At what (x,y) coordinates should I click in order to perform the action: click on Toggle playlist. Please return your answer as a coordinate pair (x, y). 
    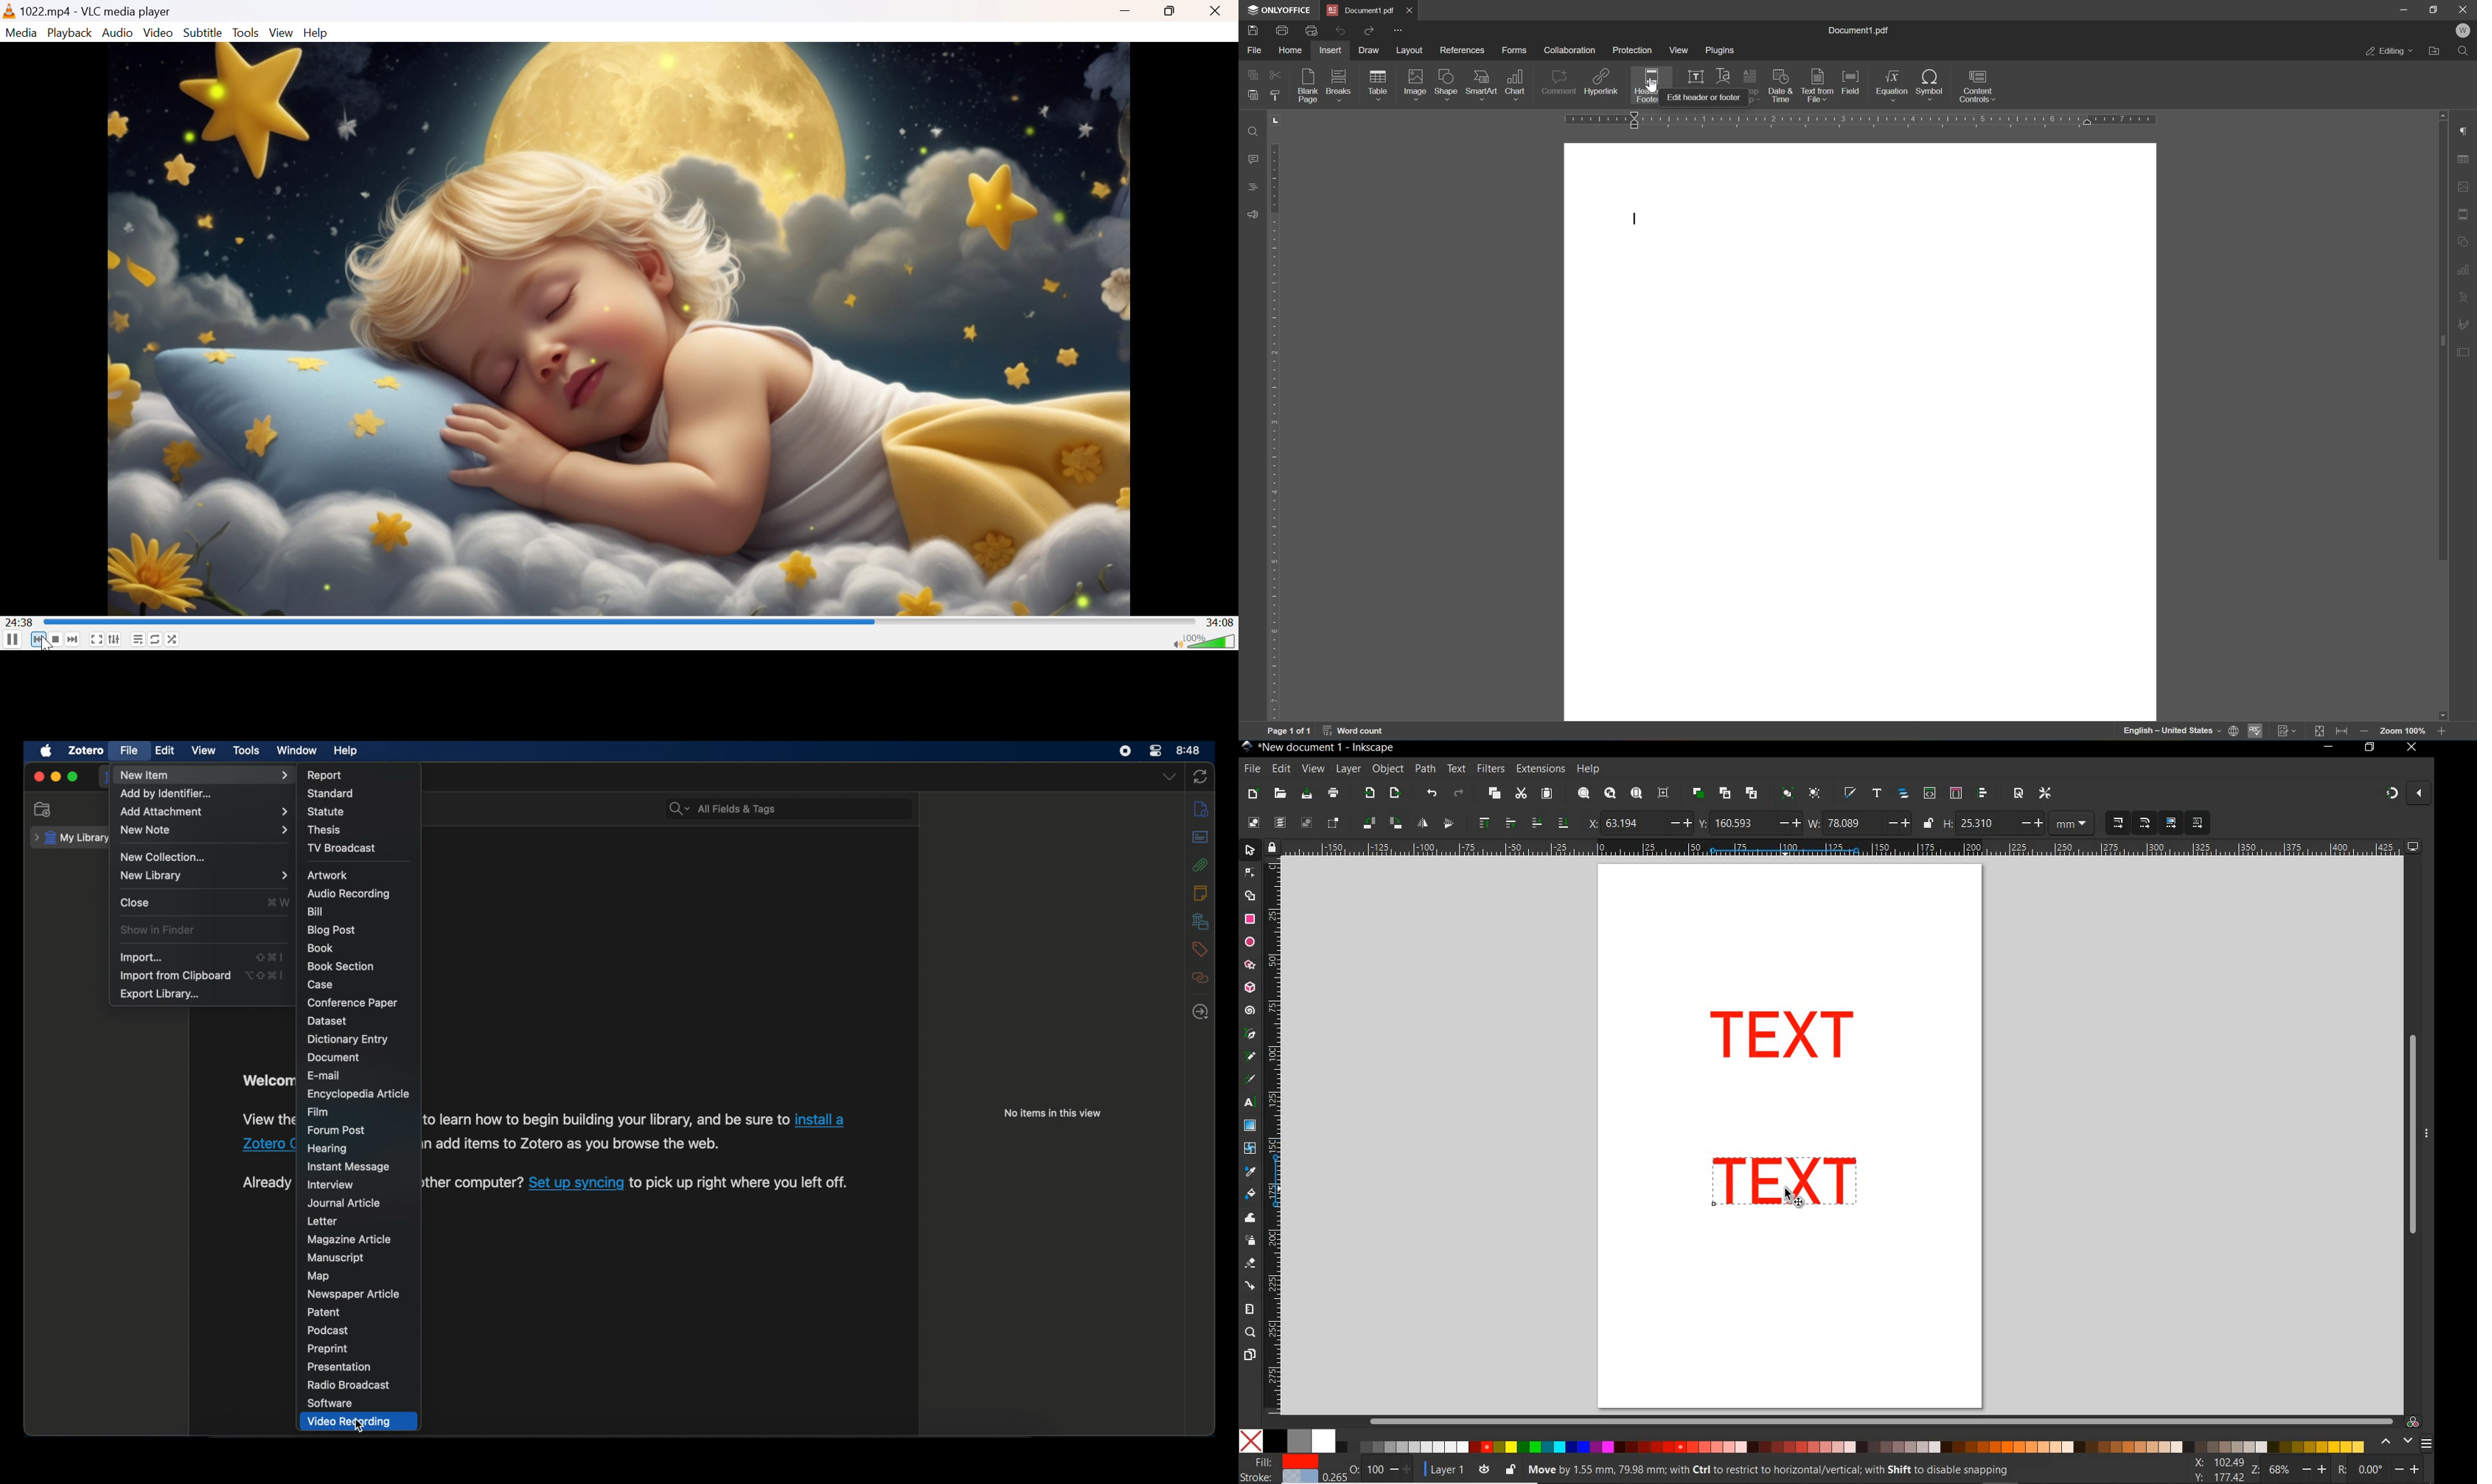
    Looking at the image, I should click on (139, 640).